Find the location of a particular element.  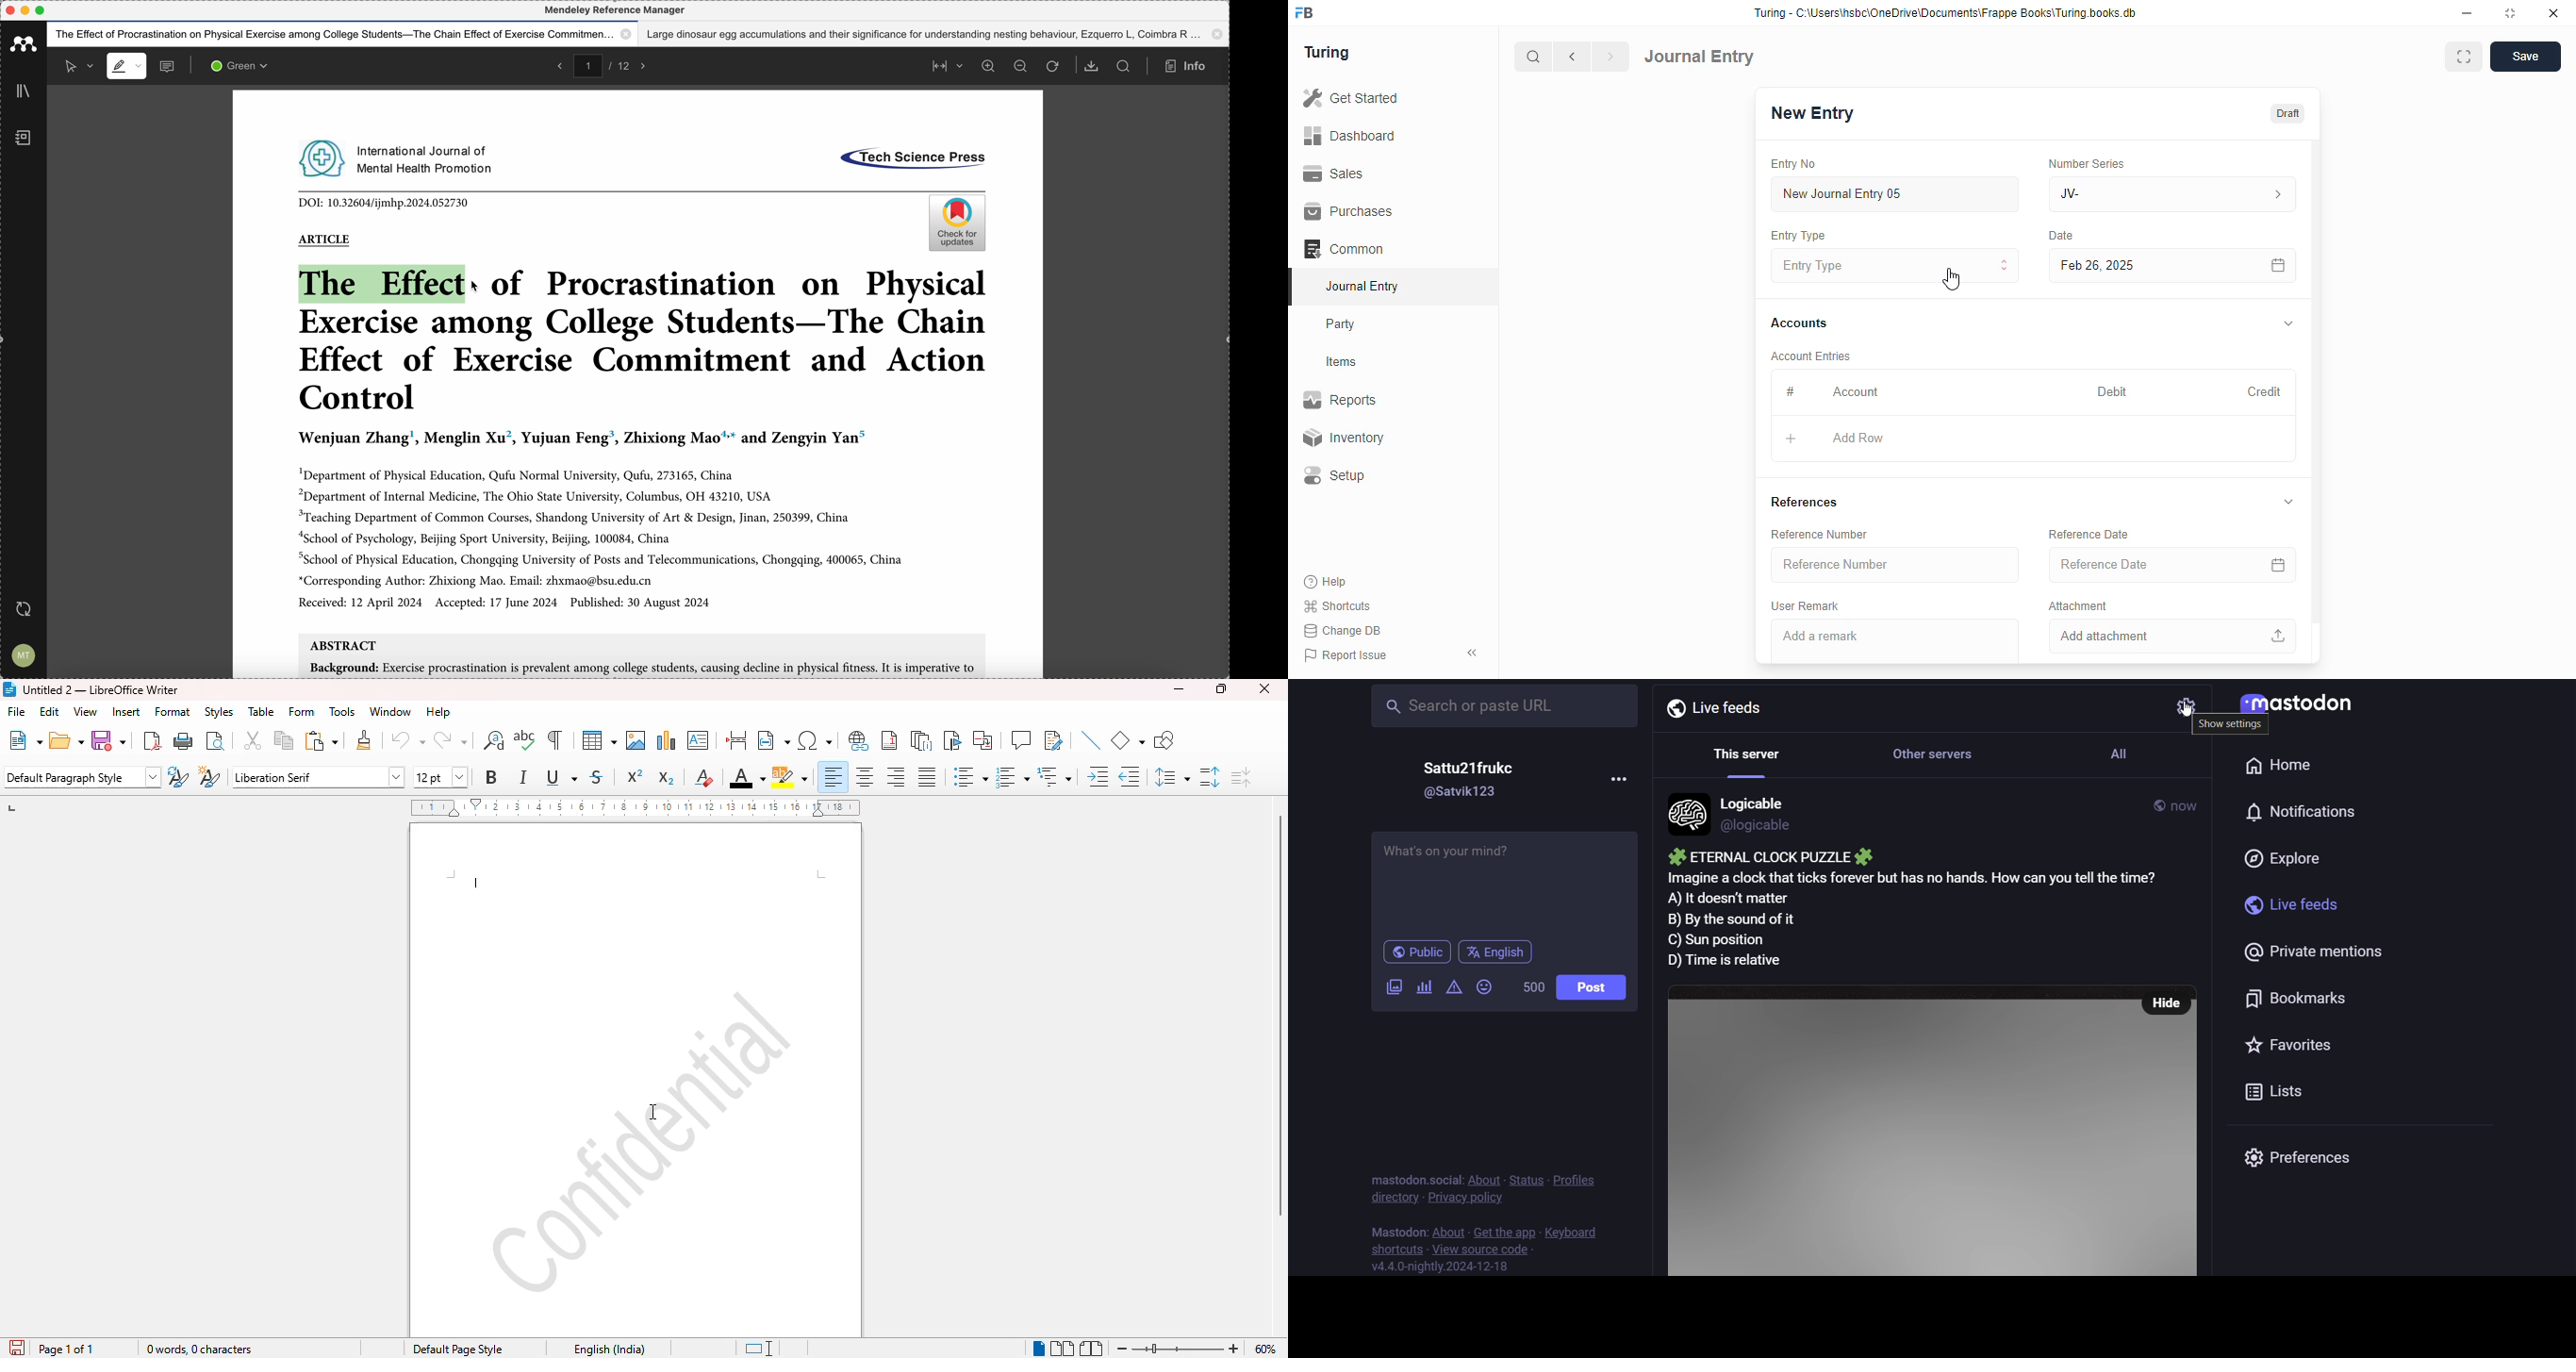

maximize is located at coordinates (41, 11).